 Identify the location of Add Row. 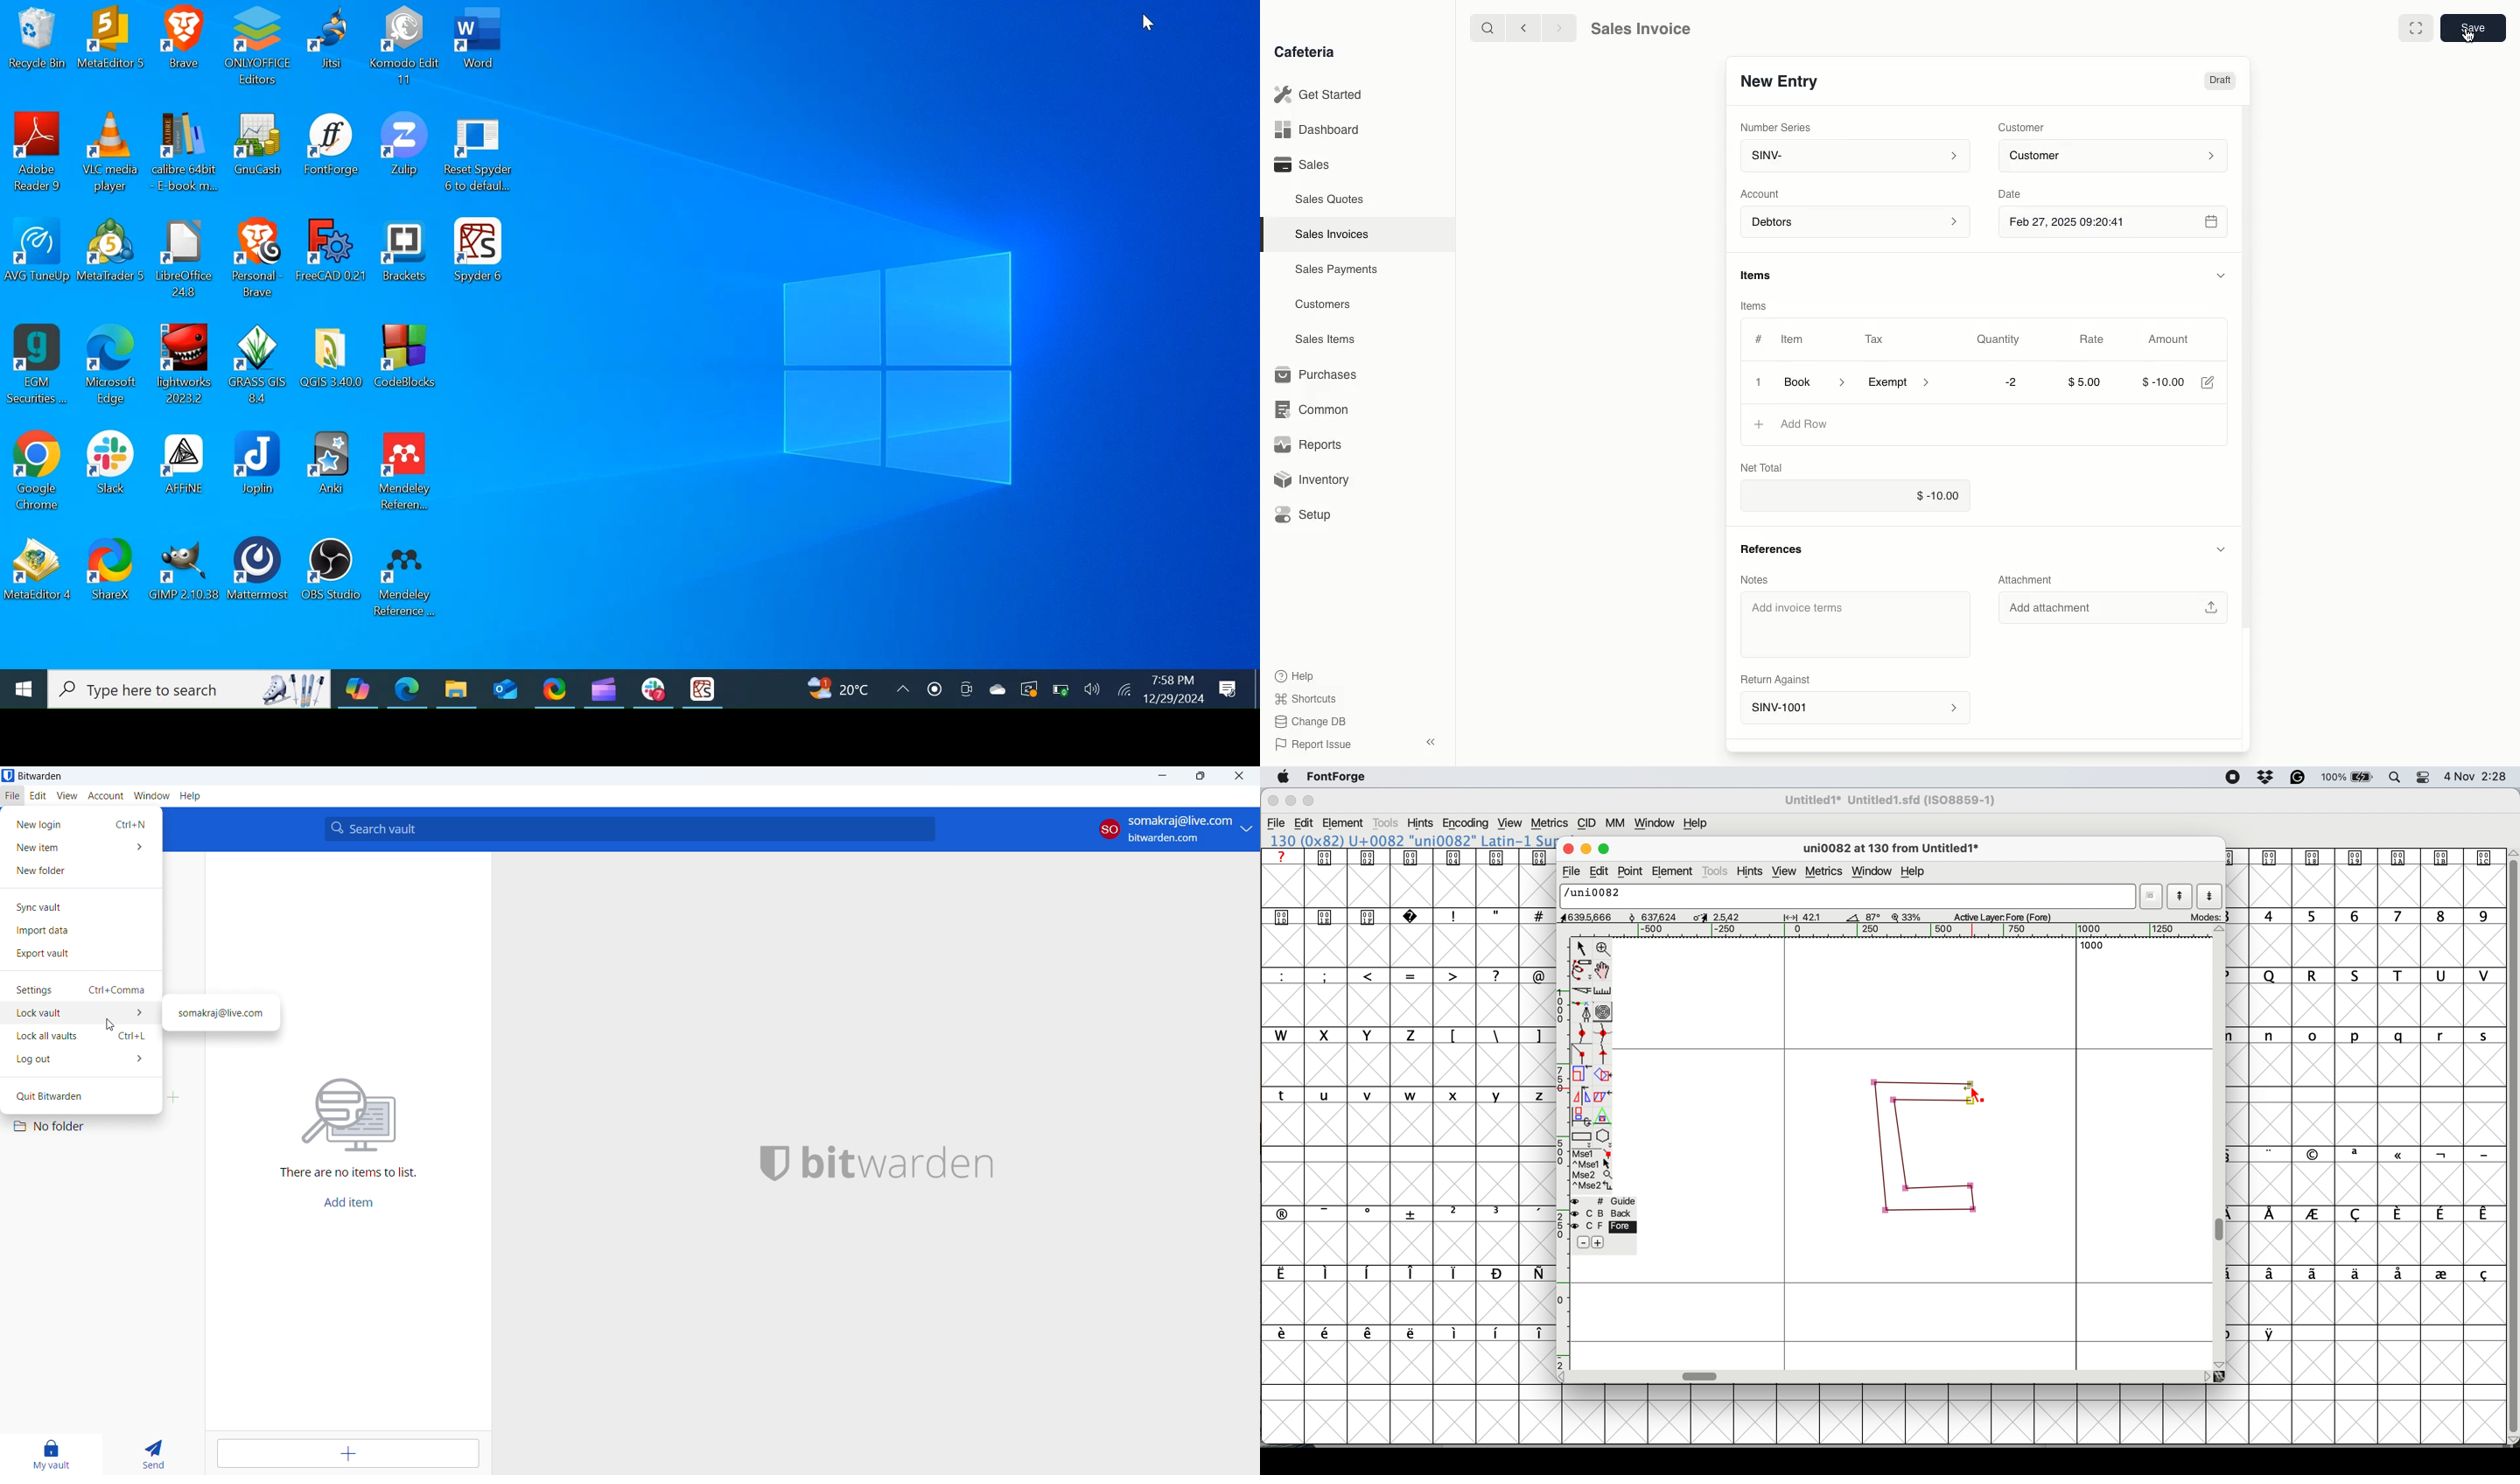
(1799, 424).